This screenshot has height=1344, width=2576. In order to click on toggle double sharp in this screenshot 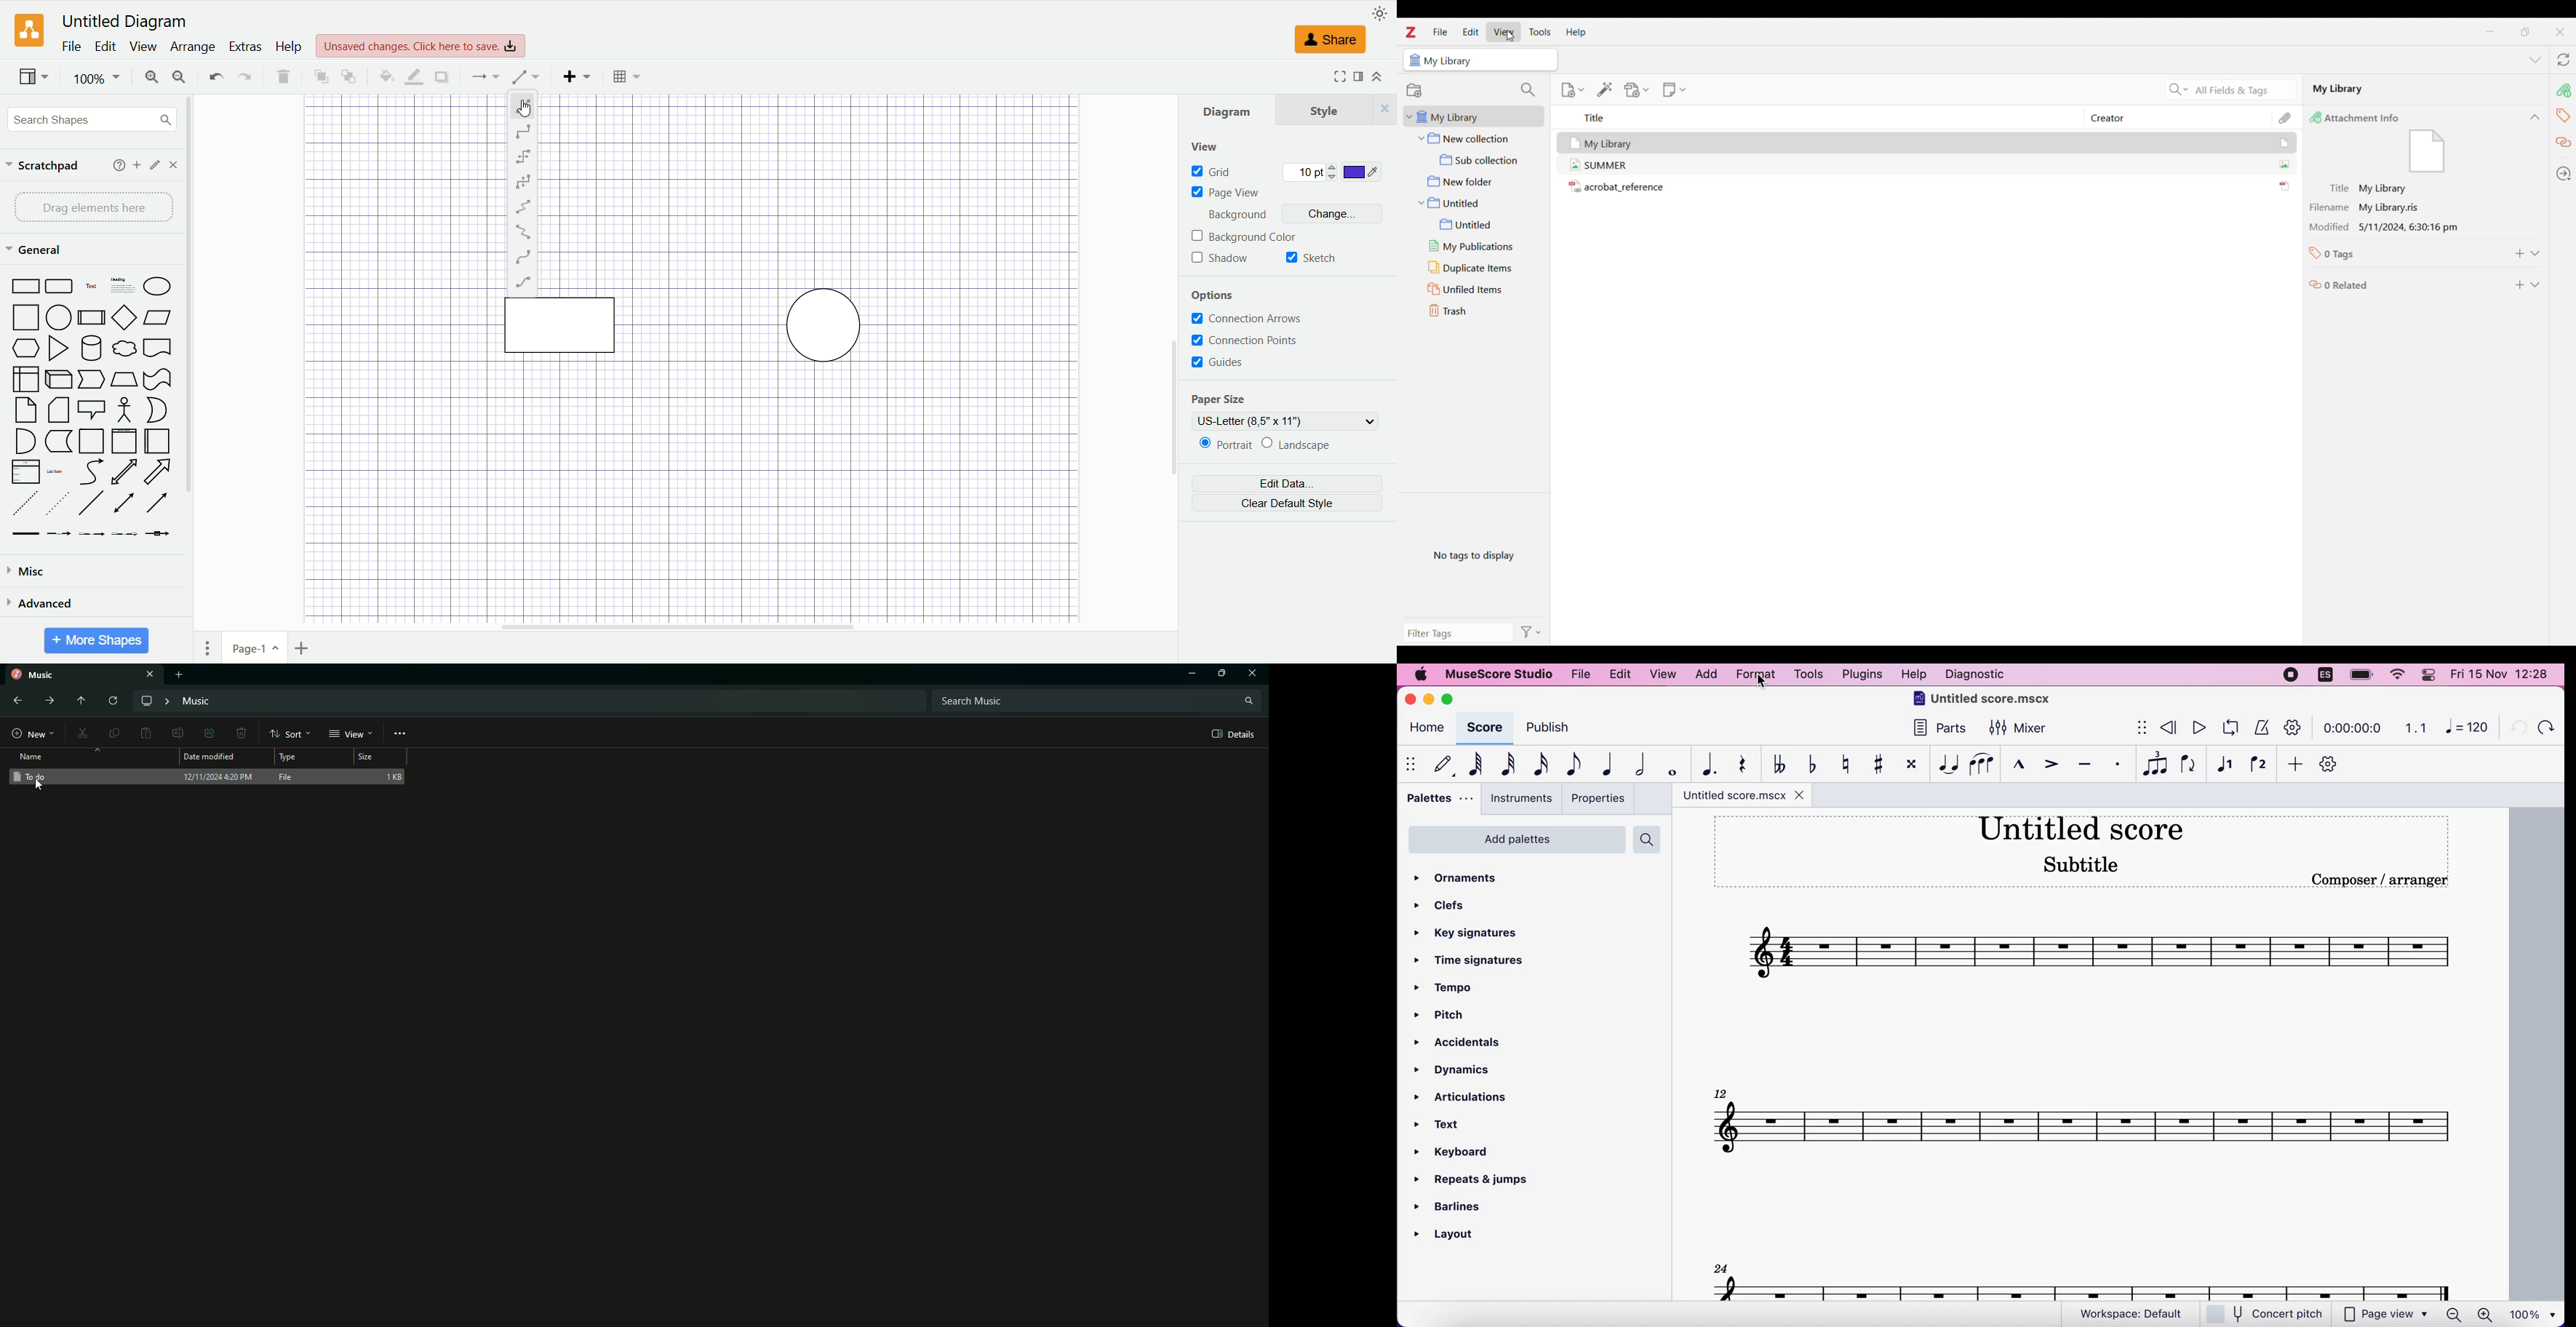, I will do `click(1910, 766)`.